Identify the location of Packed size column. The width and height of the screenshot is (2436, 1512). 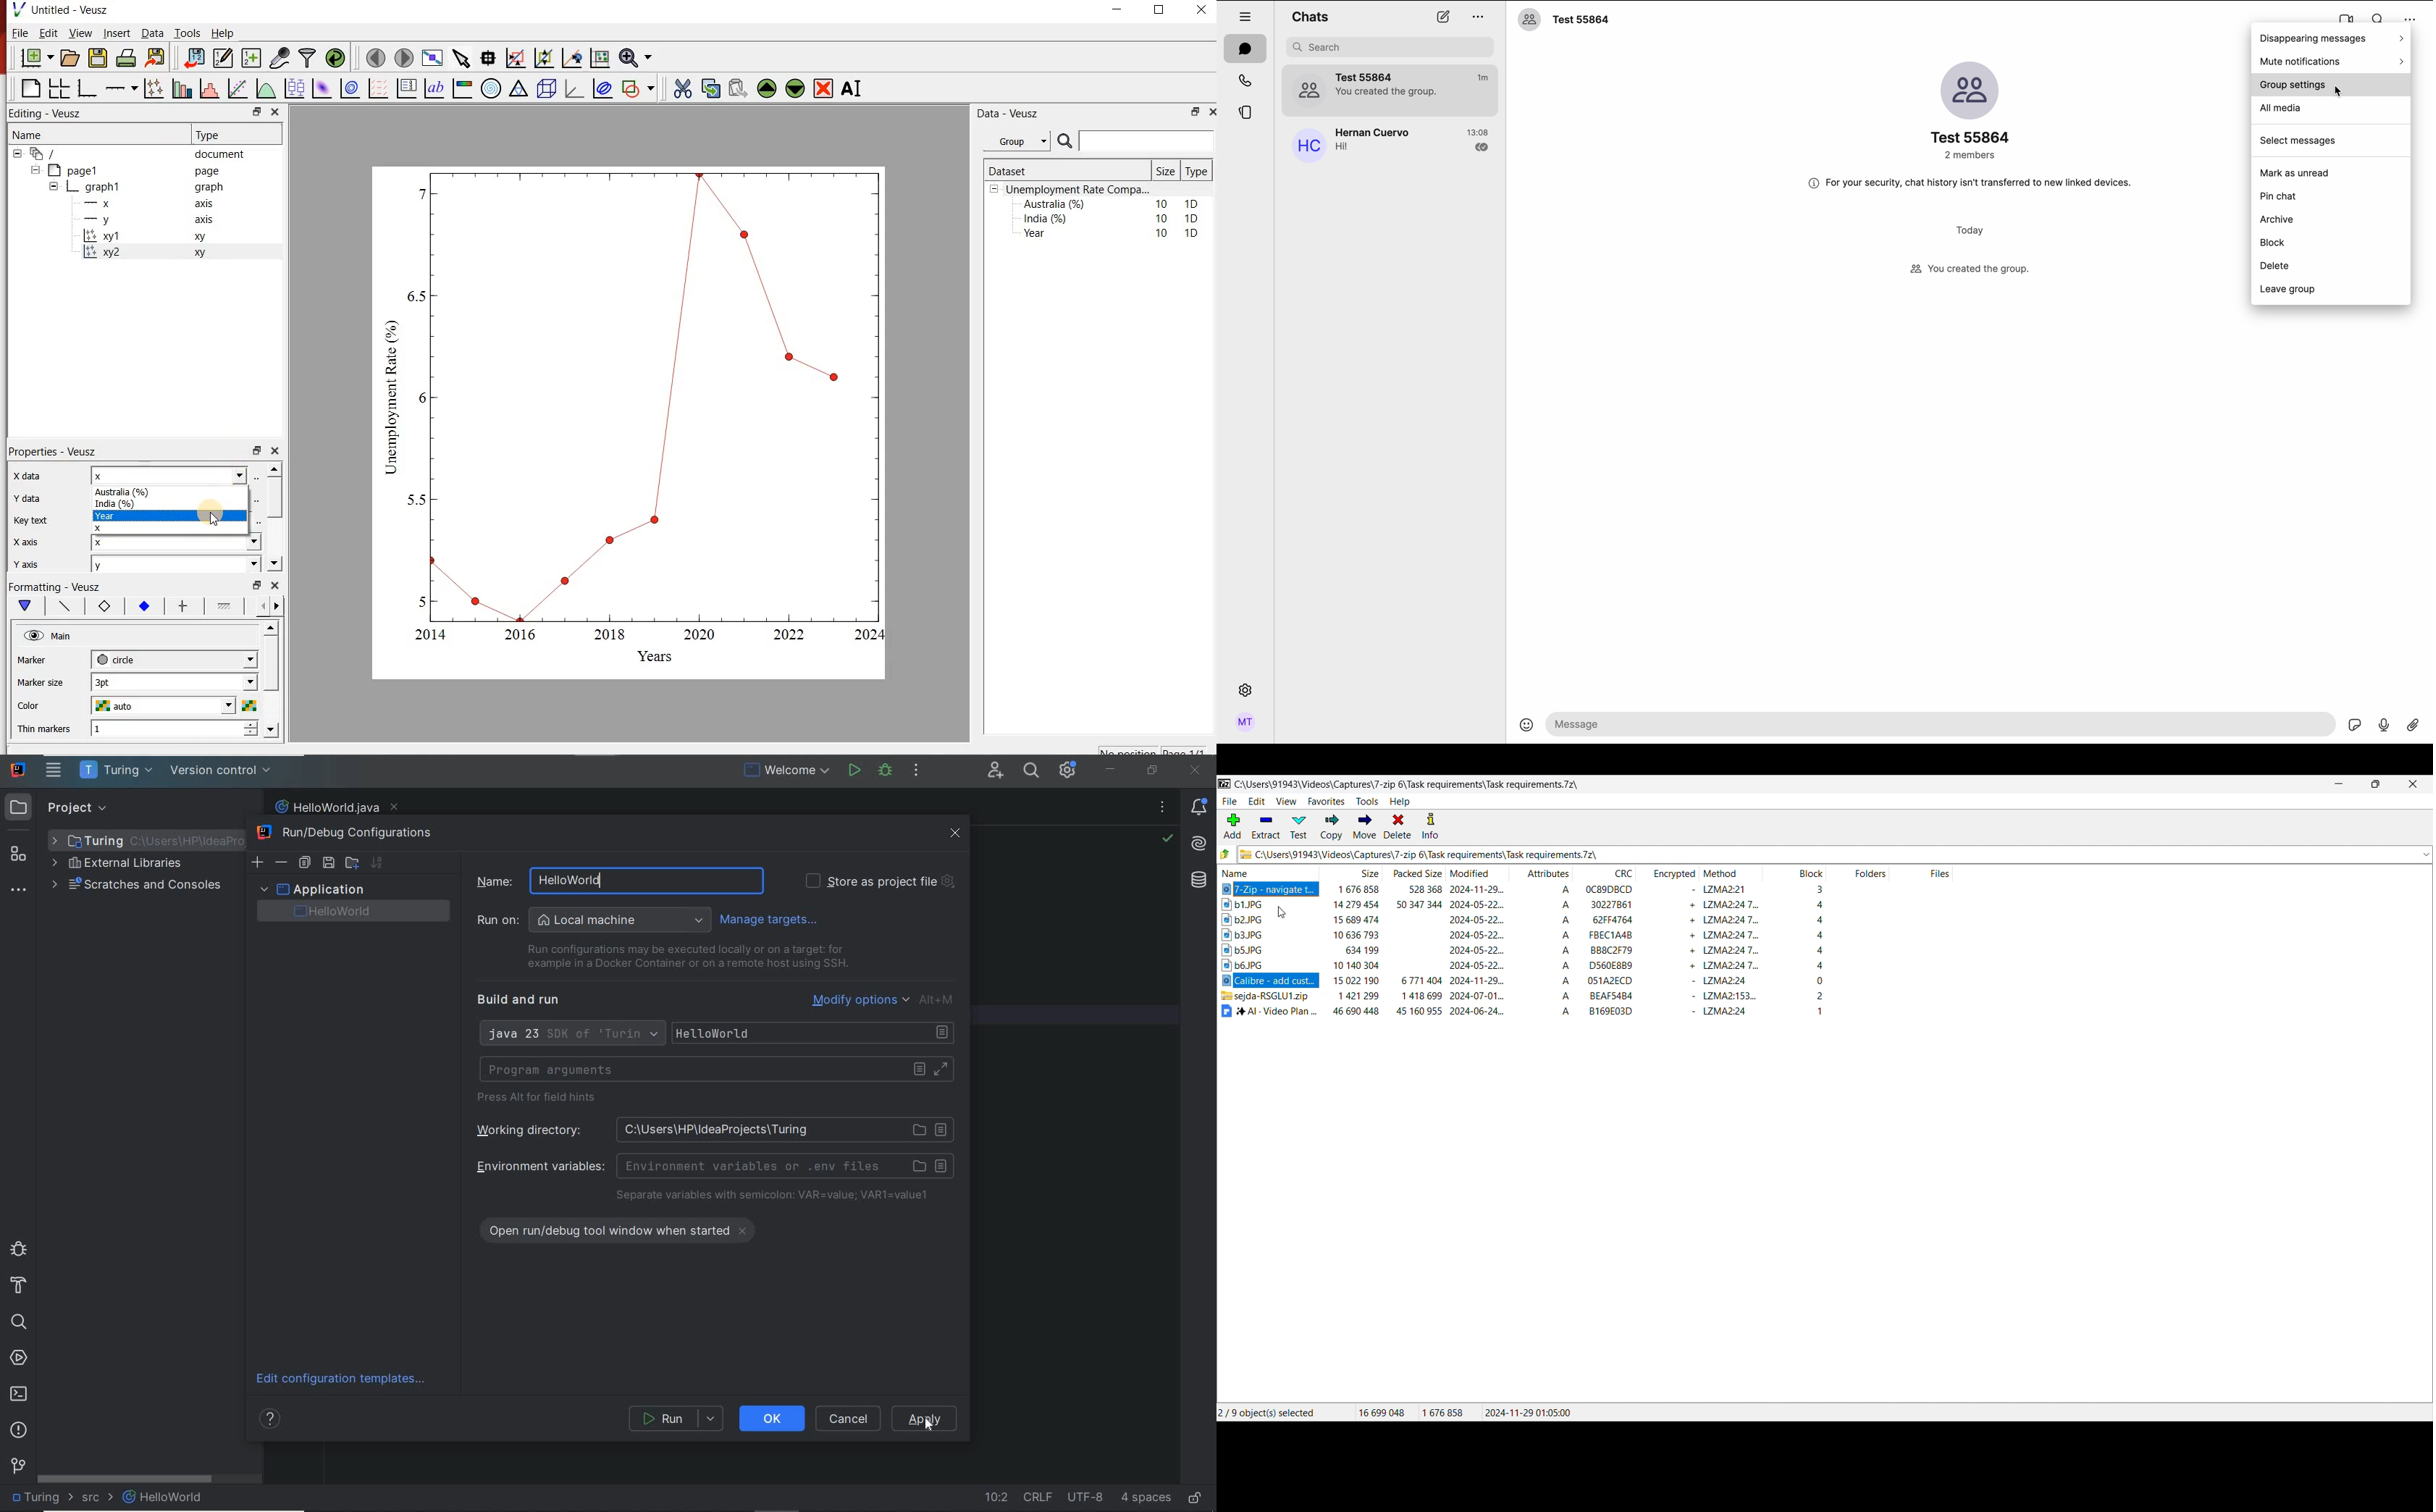
(1415, 872).